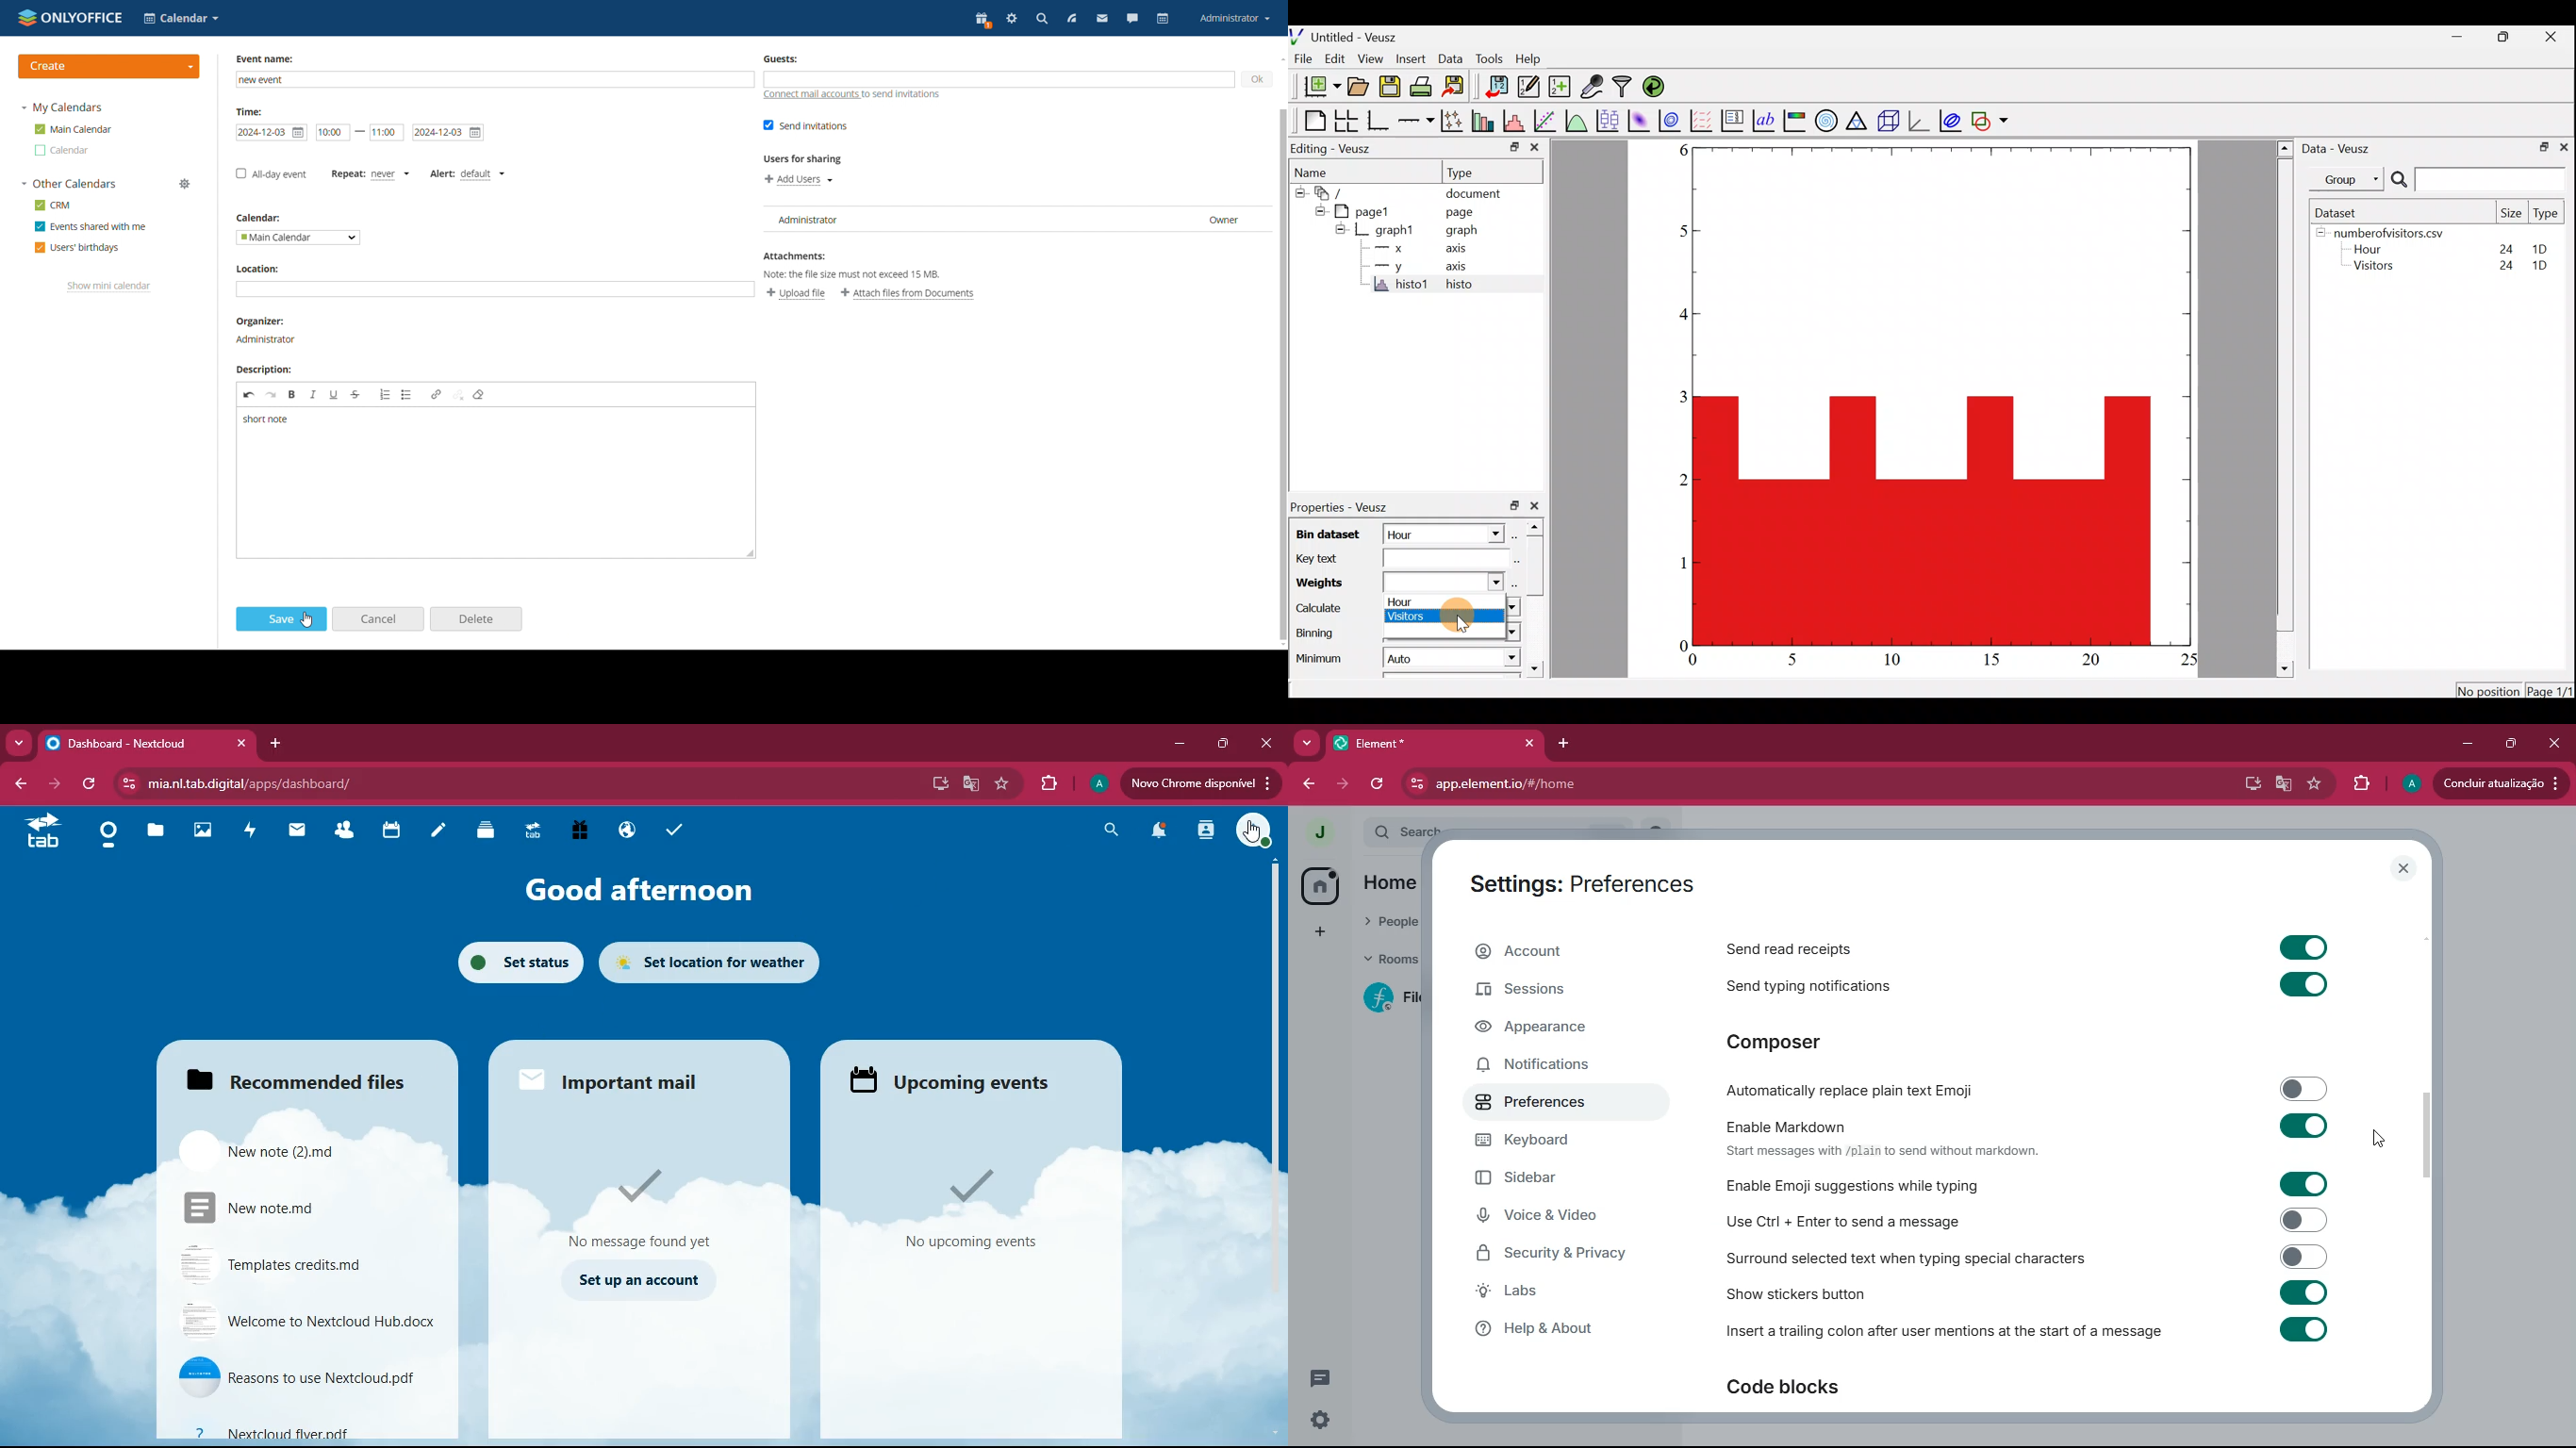 The width and height of the screenshot is (2576, 1456). I want to click on set status, so click(519, 963).